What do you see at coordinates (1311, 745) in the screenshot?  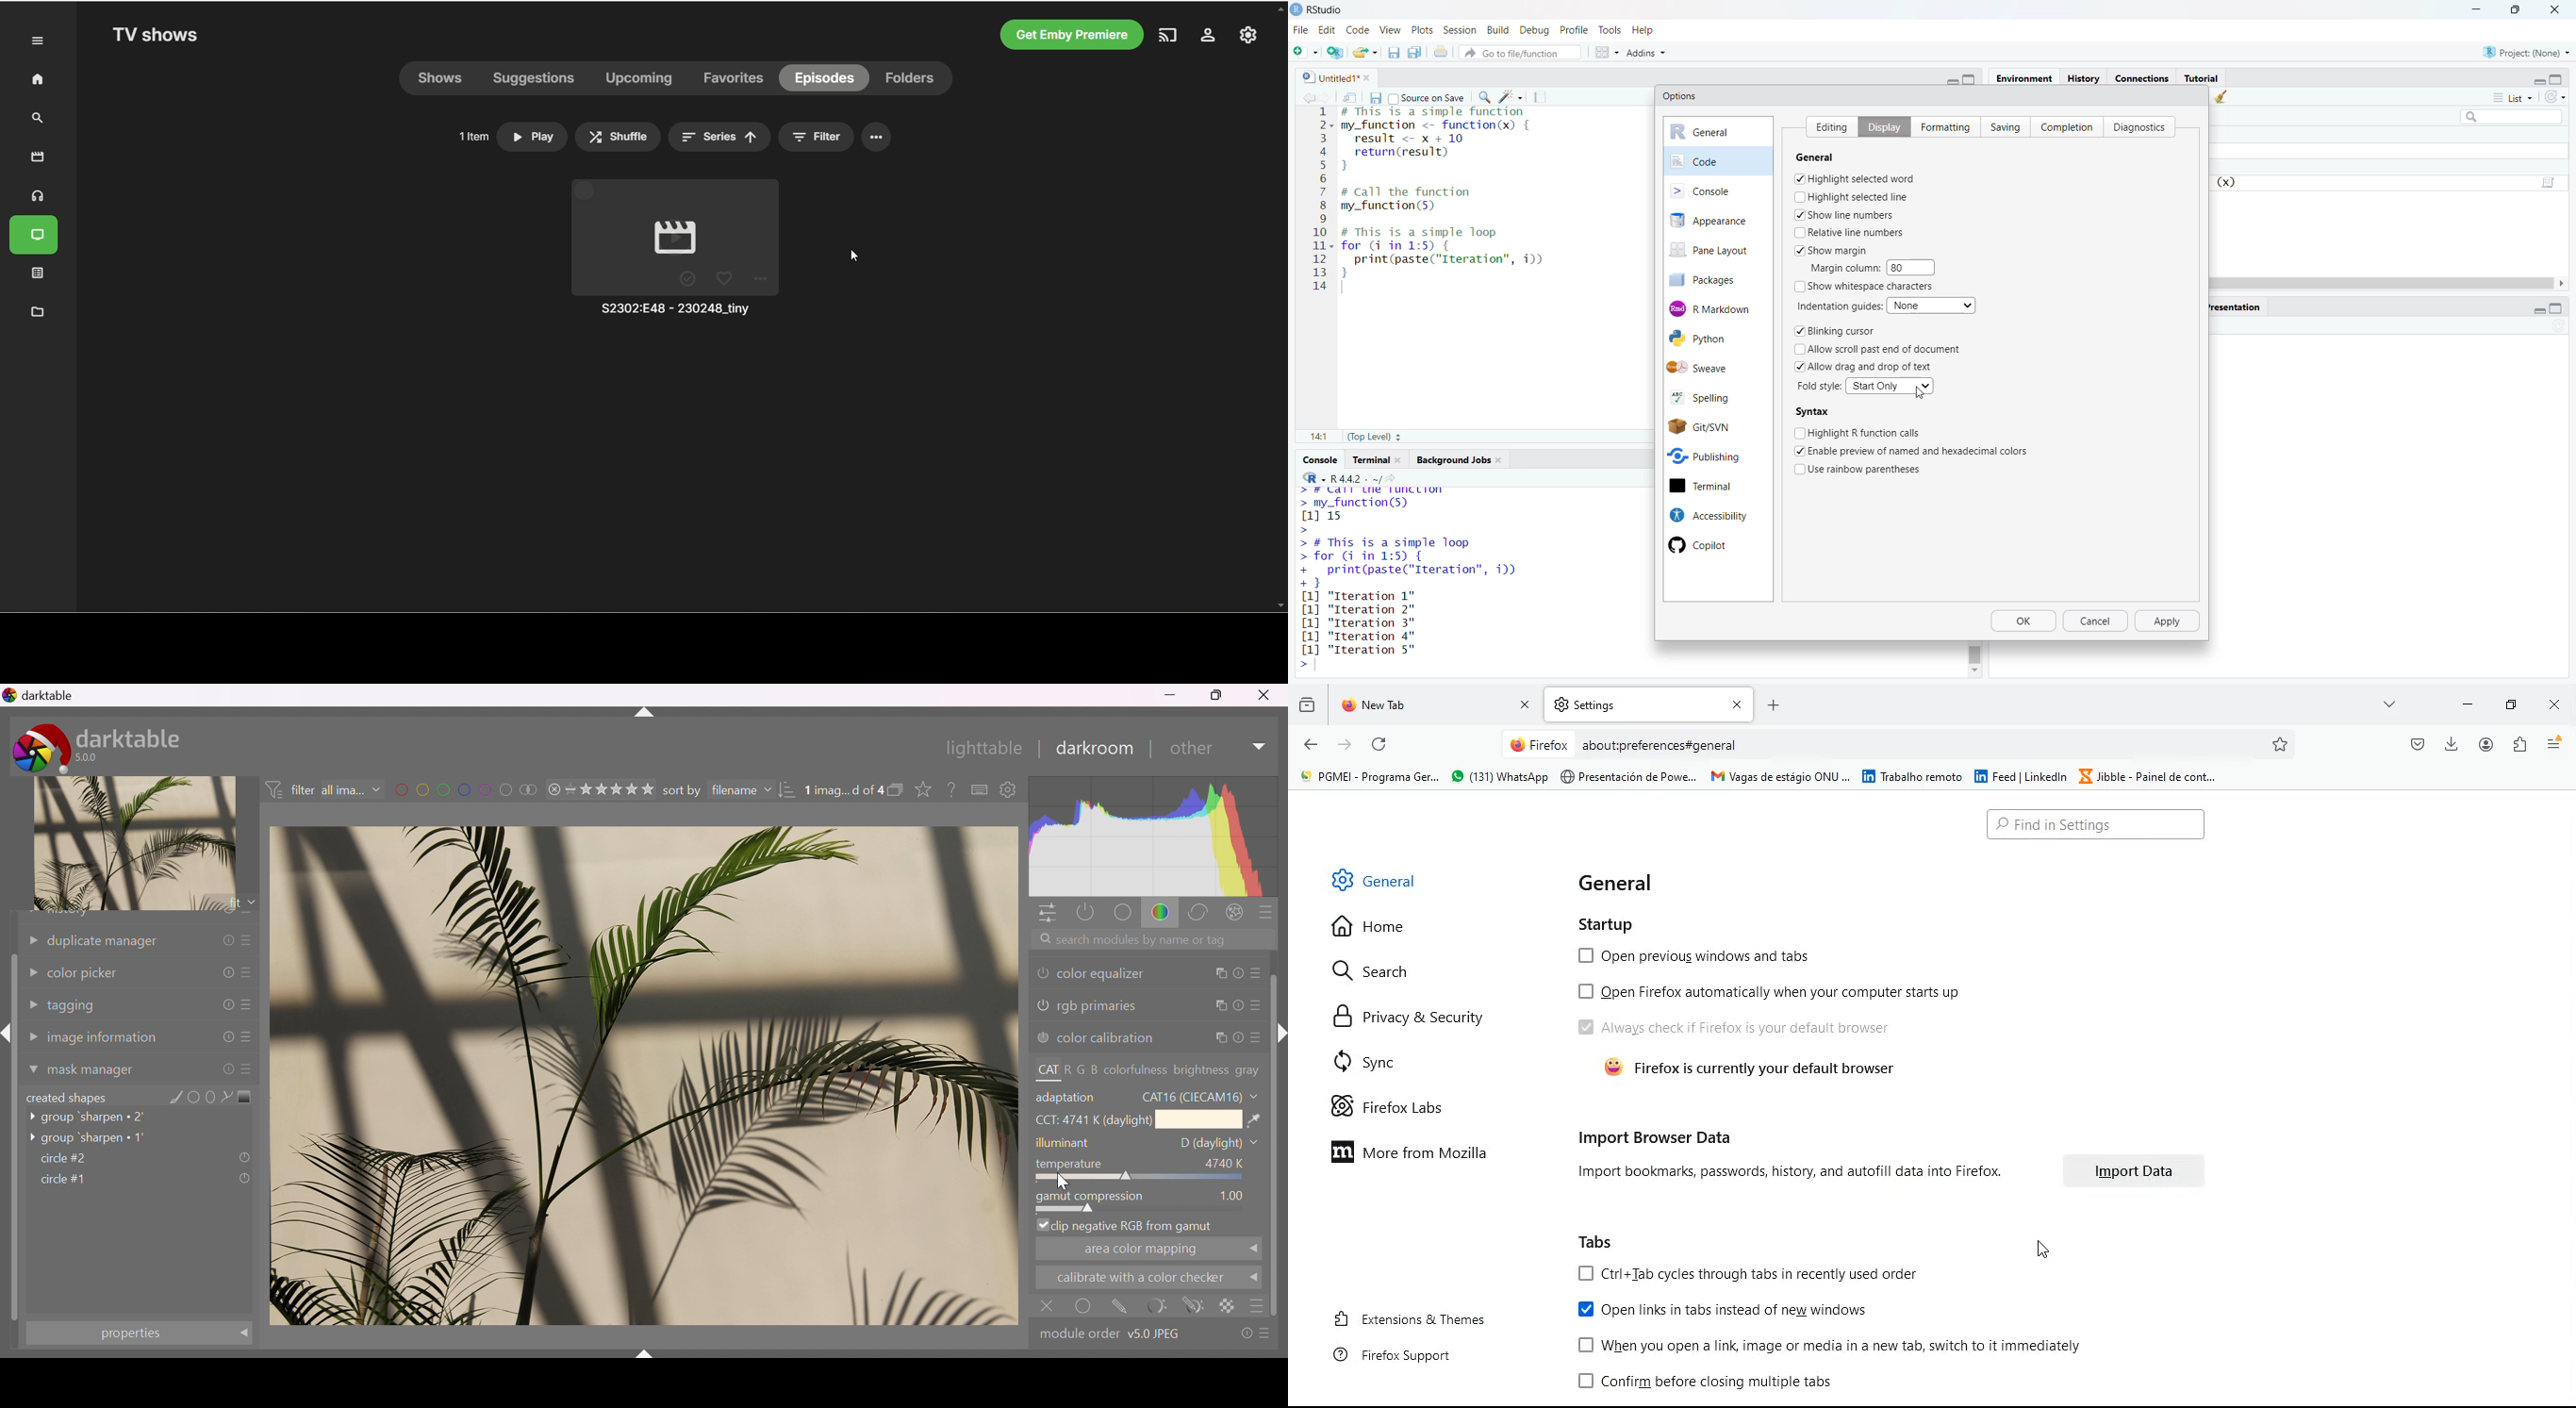 I see `back` at bounding box center [1311, 745].